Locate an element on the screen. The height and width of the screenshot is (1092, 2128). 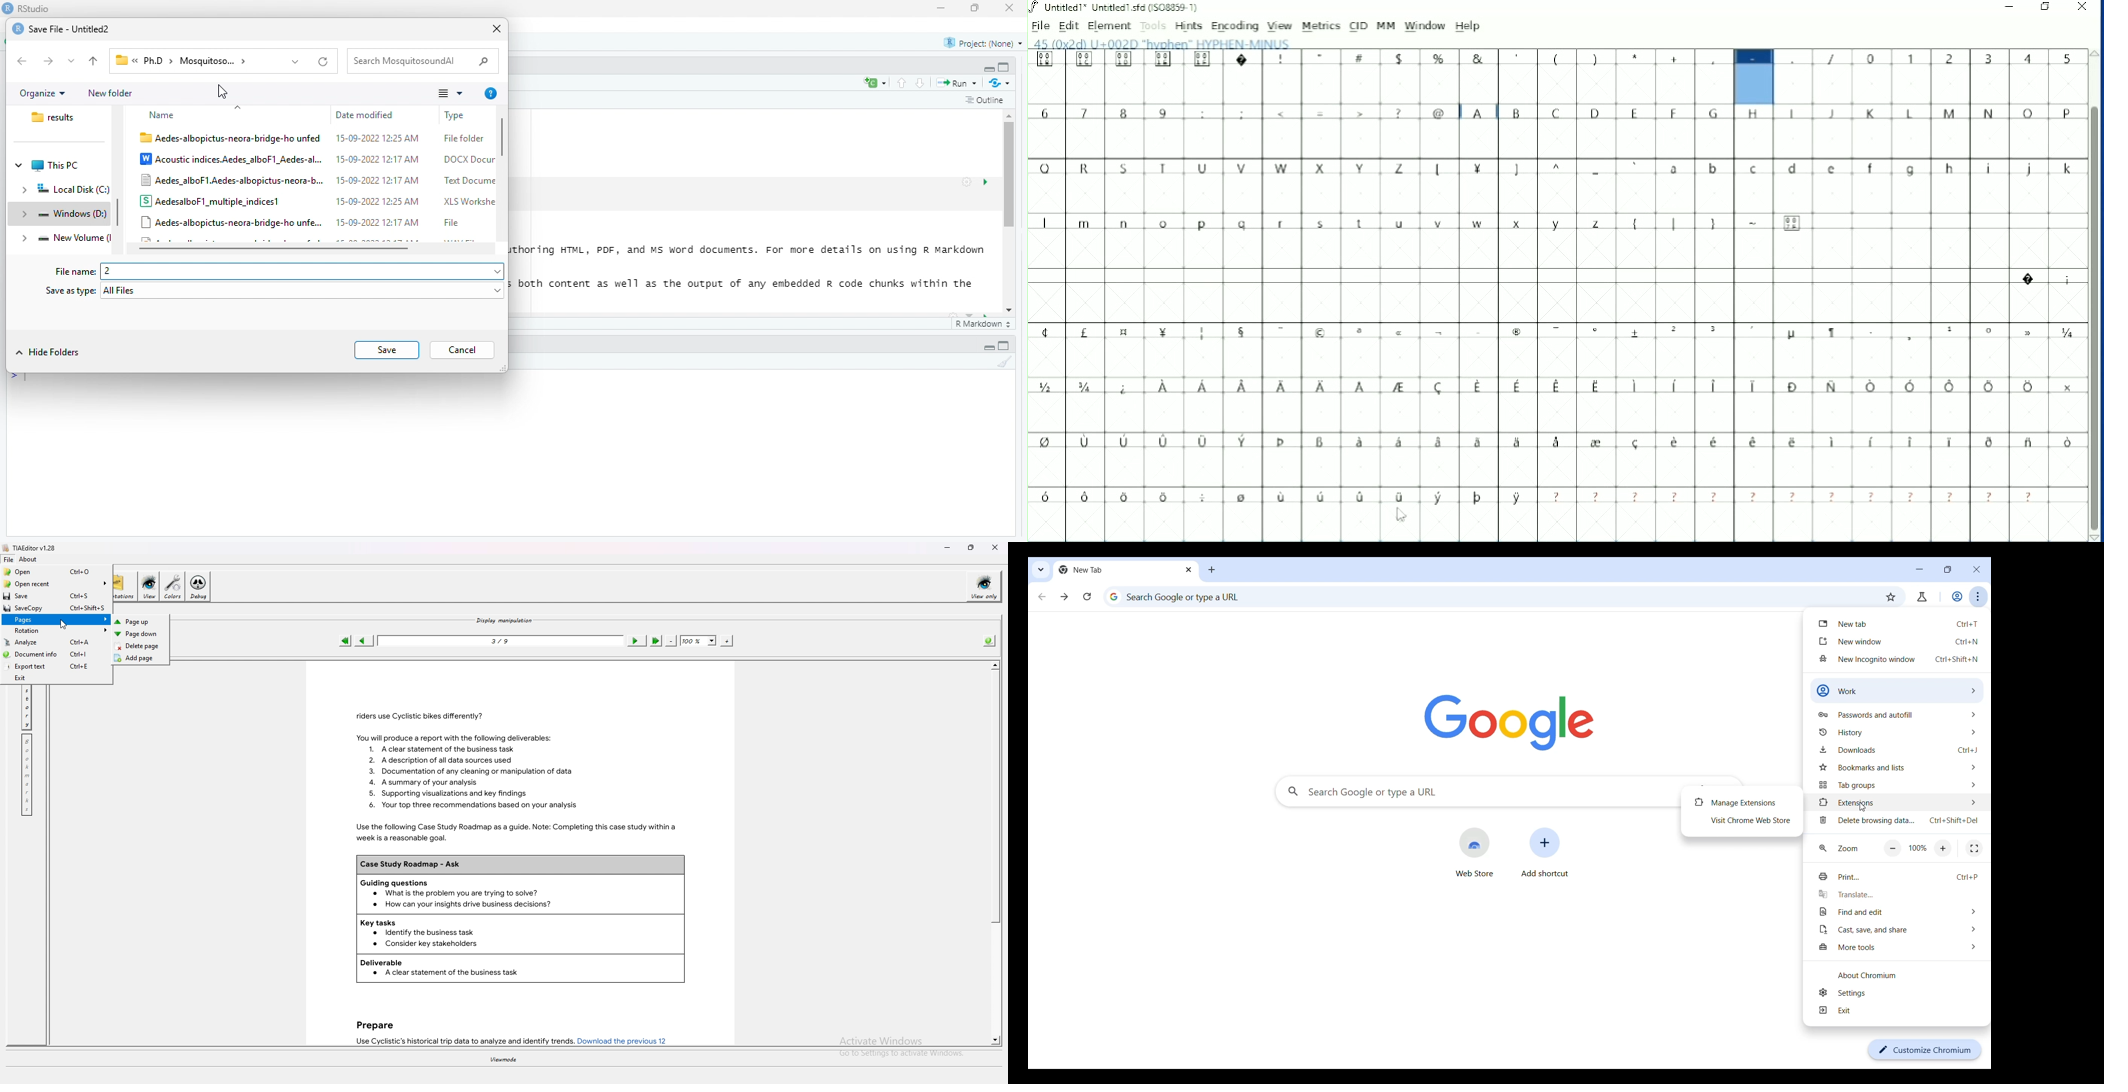
«Backward  is located at coordinates (23, 61).